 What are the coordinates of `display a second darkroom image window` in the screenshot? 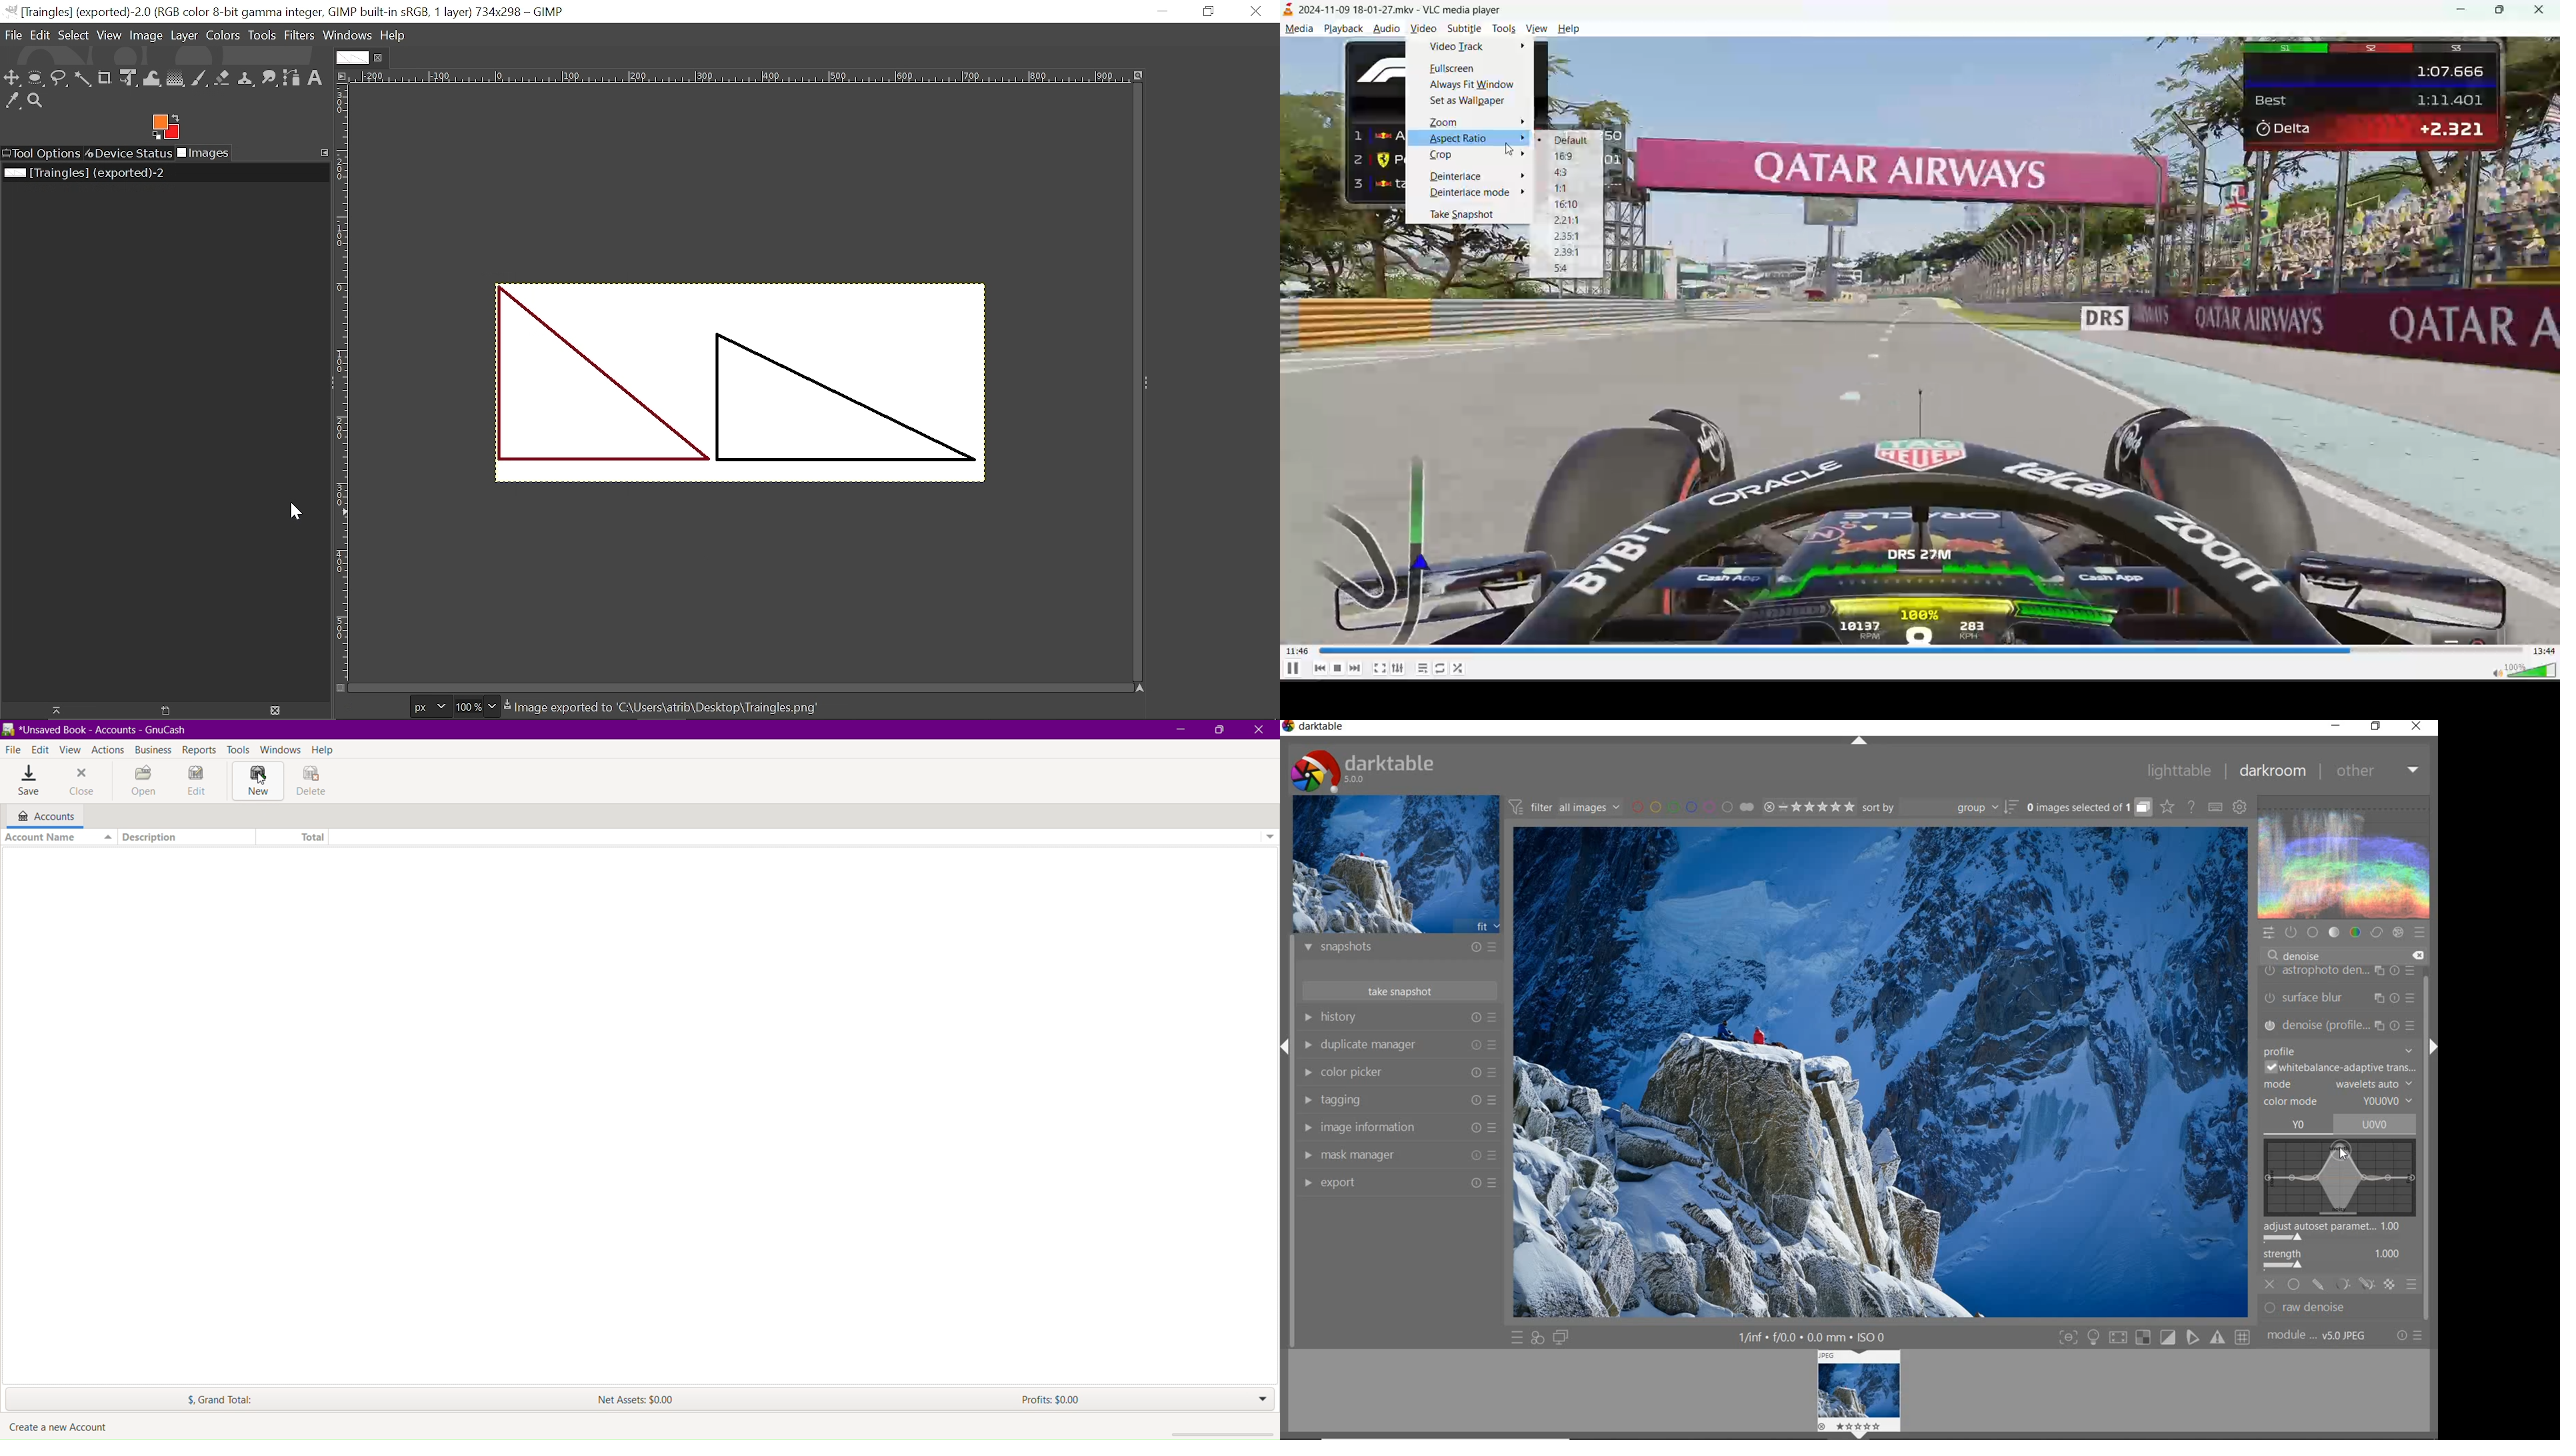 It's located at (1561, 1338).